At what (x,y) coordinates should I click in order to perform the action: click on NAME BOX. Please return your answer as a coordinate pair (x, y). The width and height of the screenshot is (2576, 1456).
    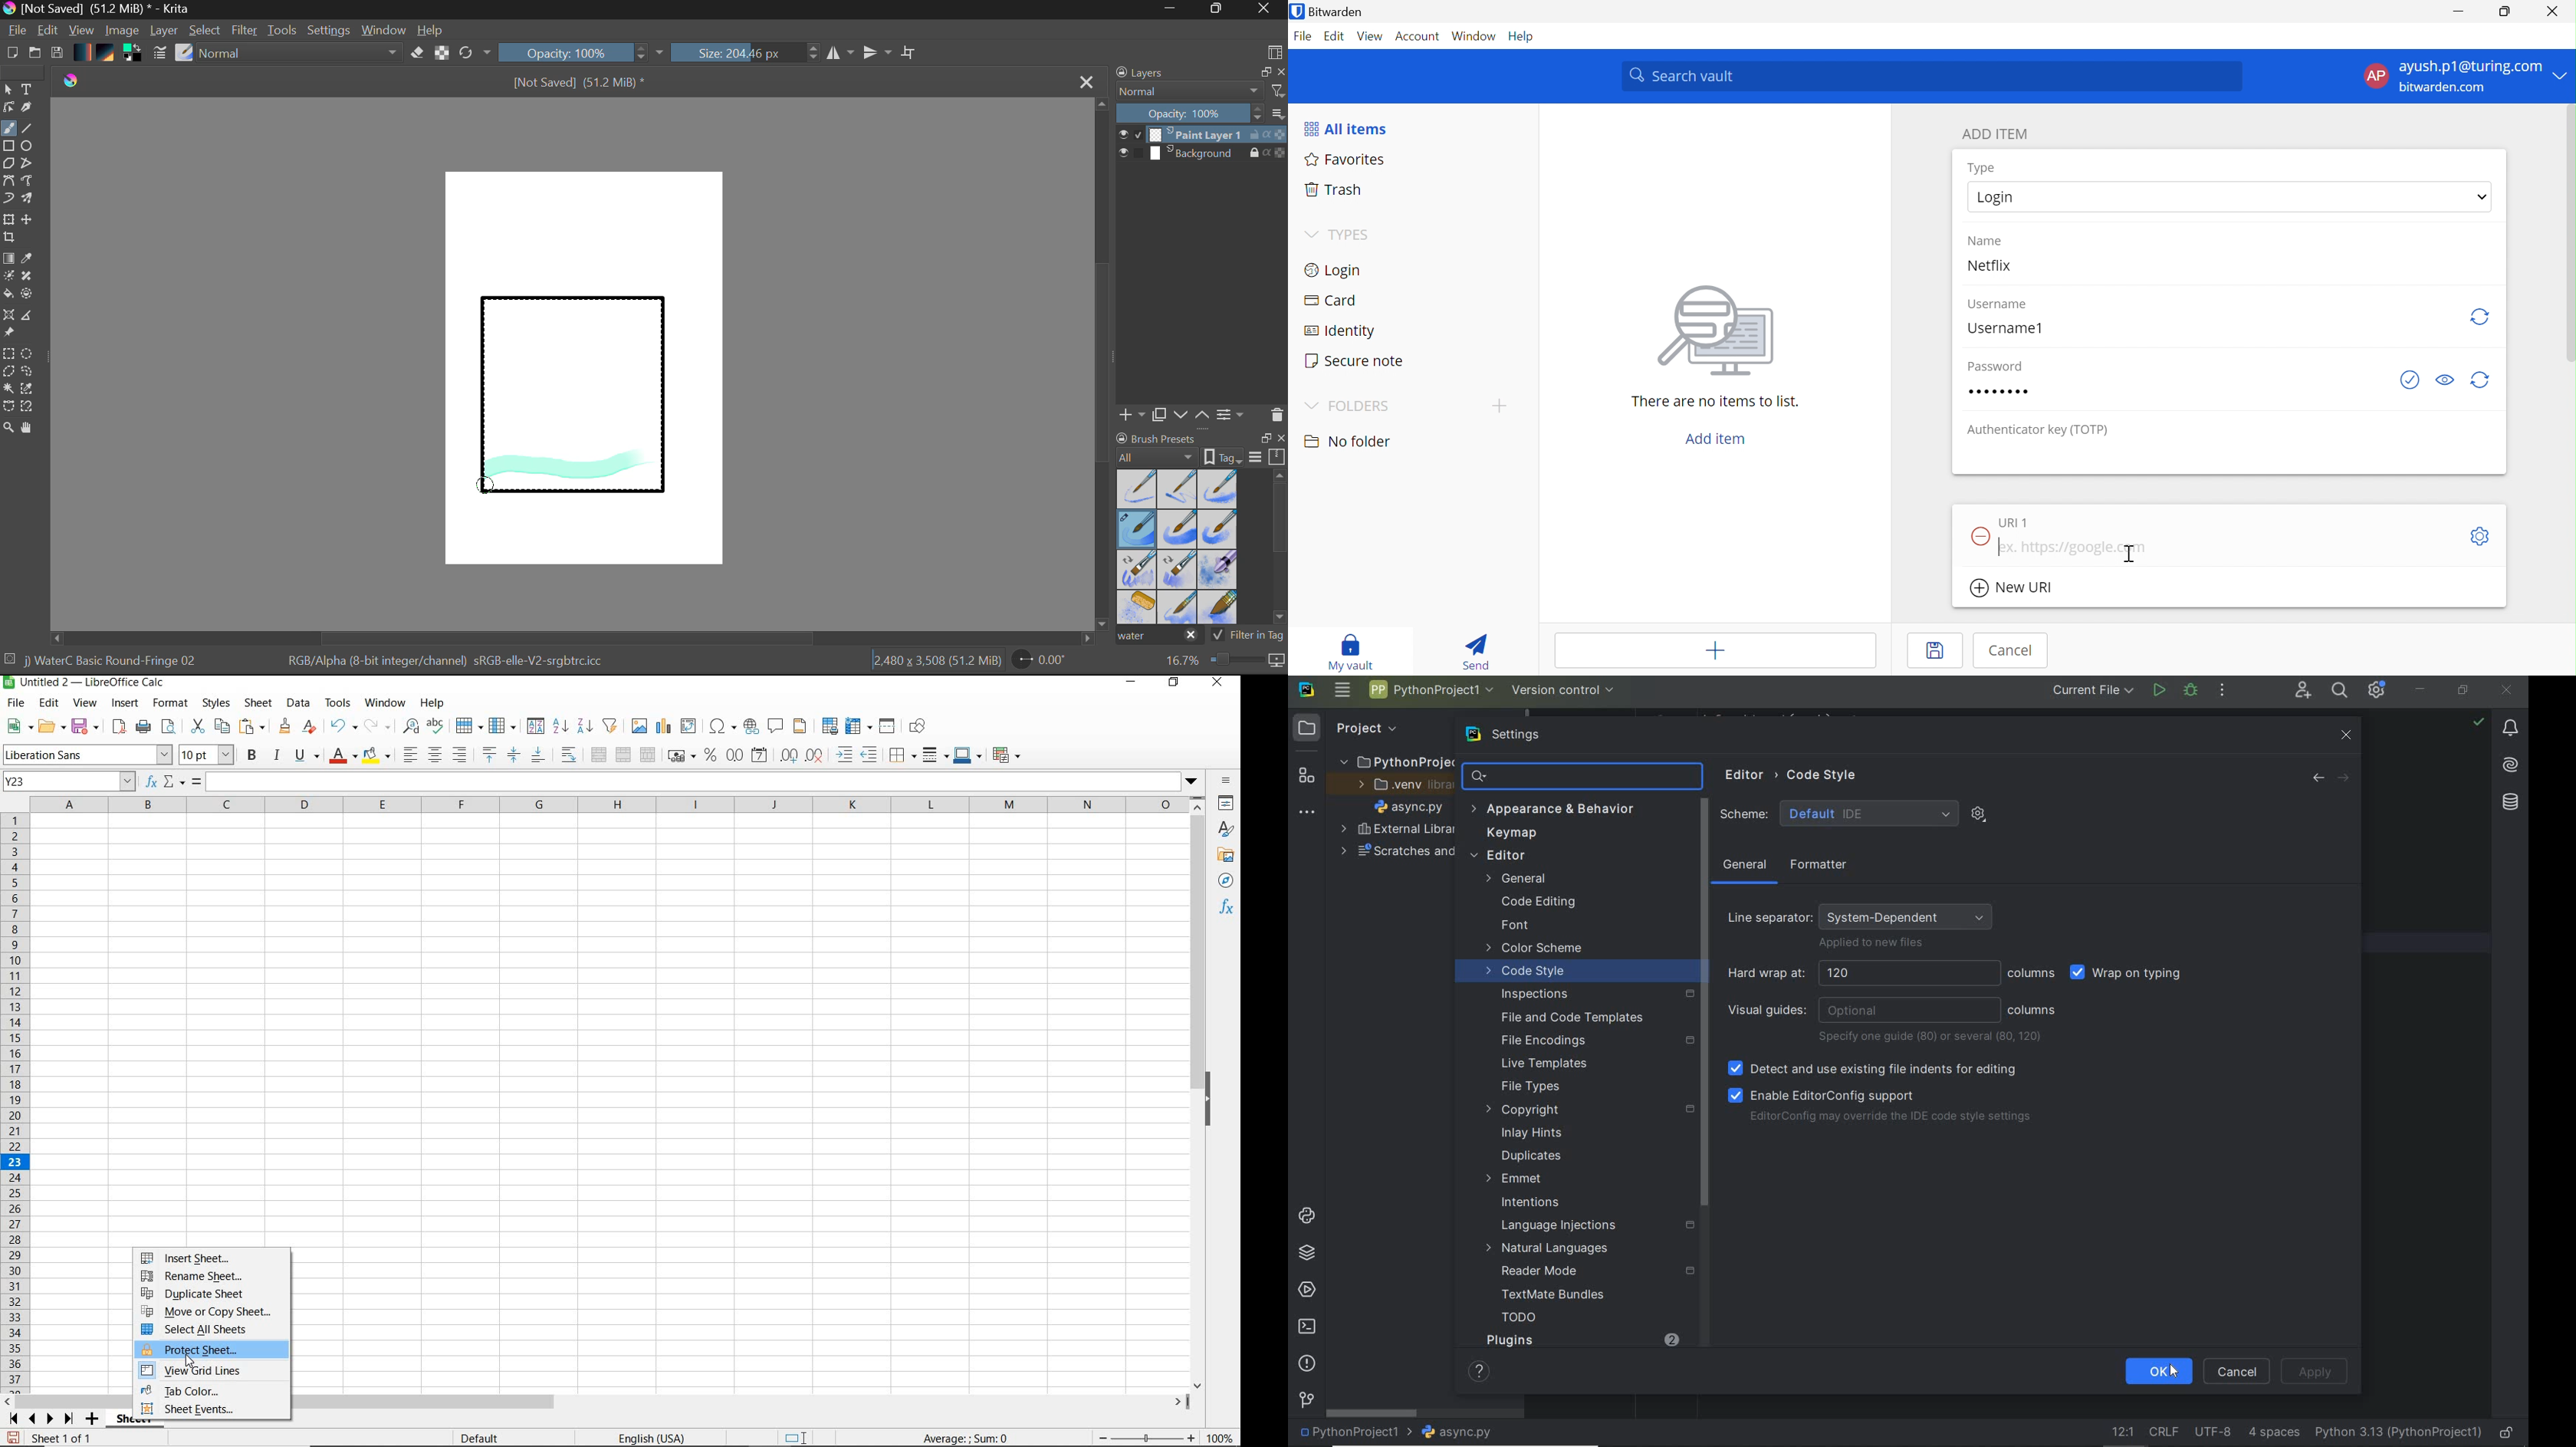
    Looking at the image, I should click on (69, 782).